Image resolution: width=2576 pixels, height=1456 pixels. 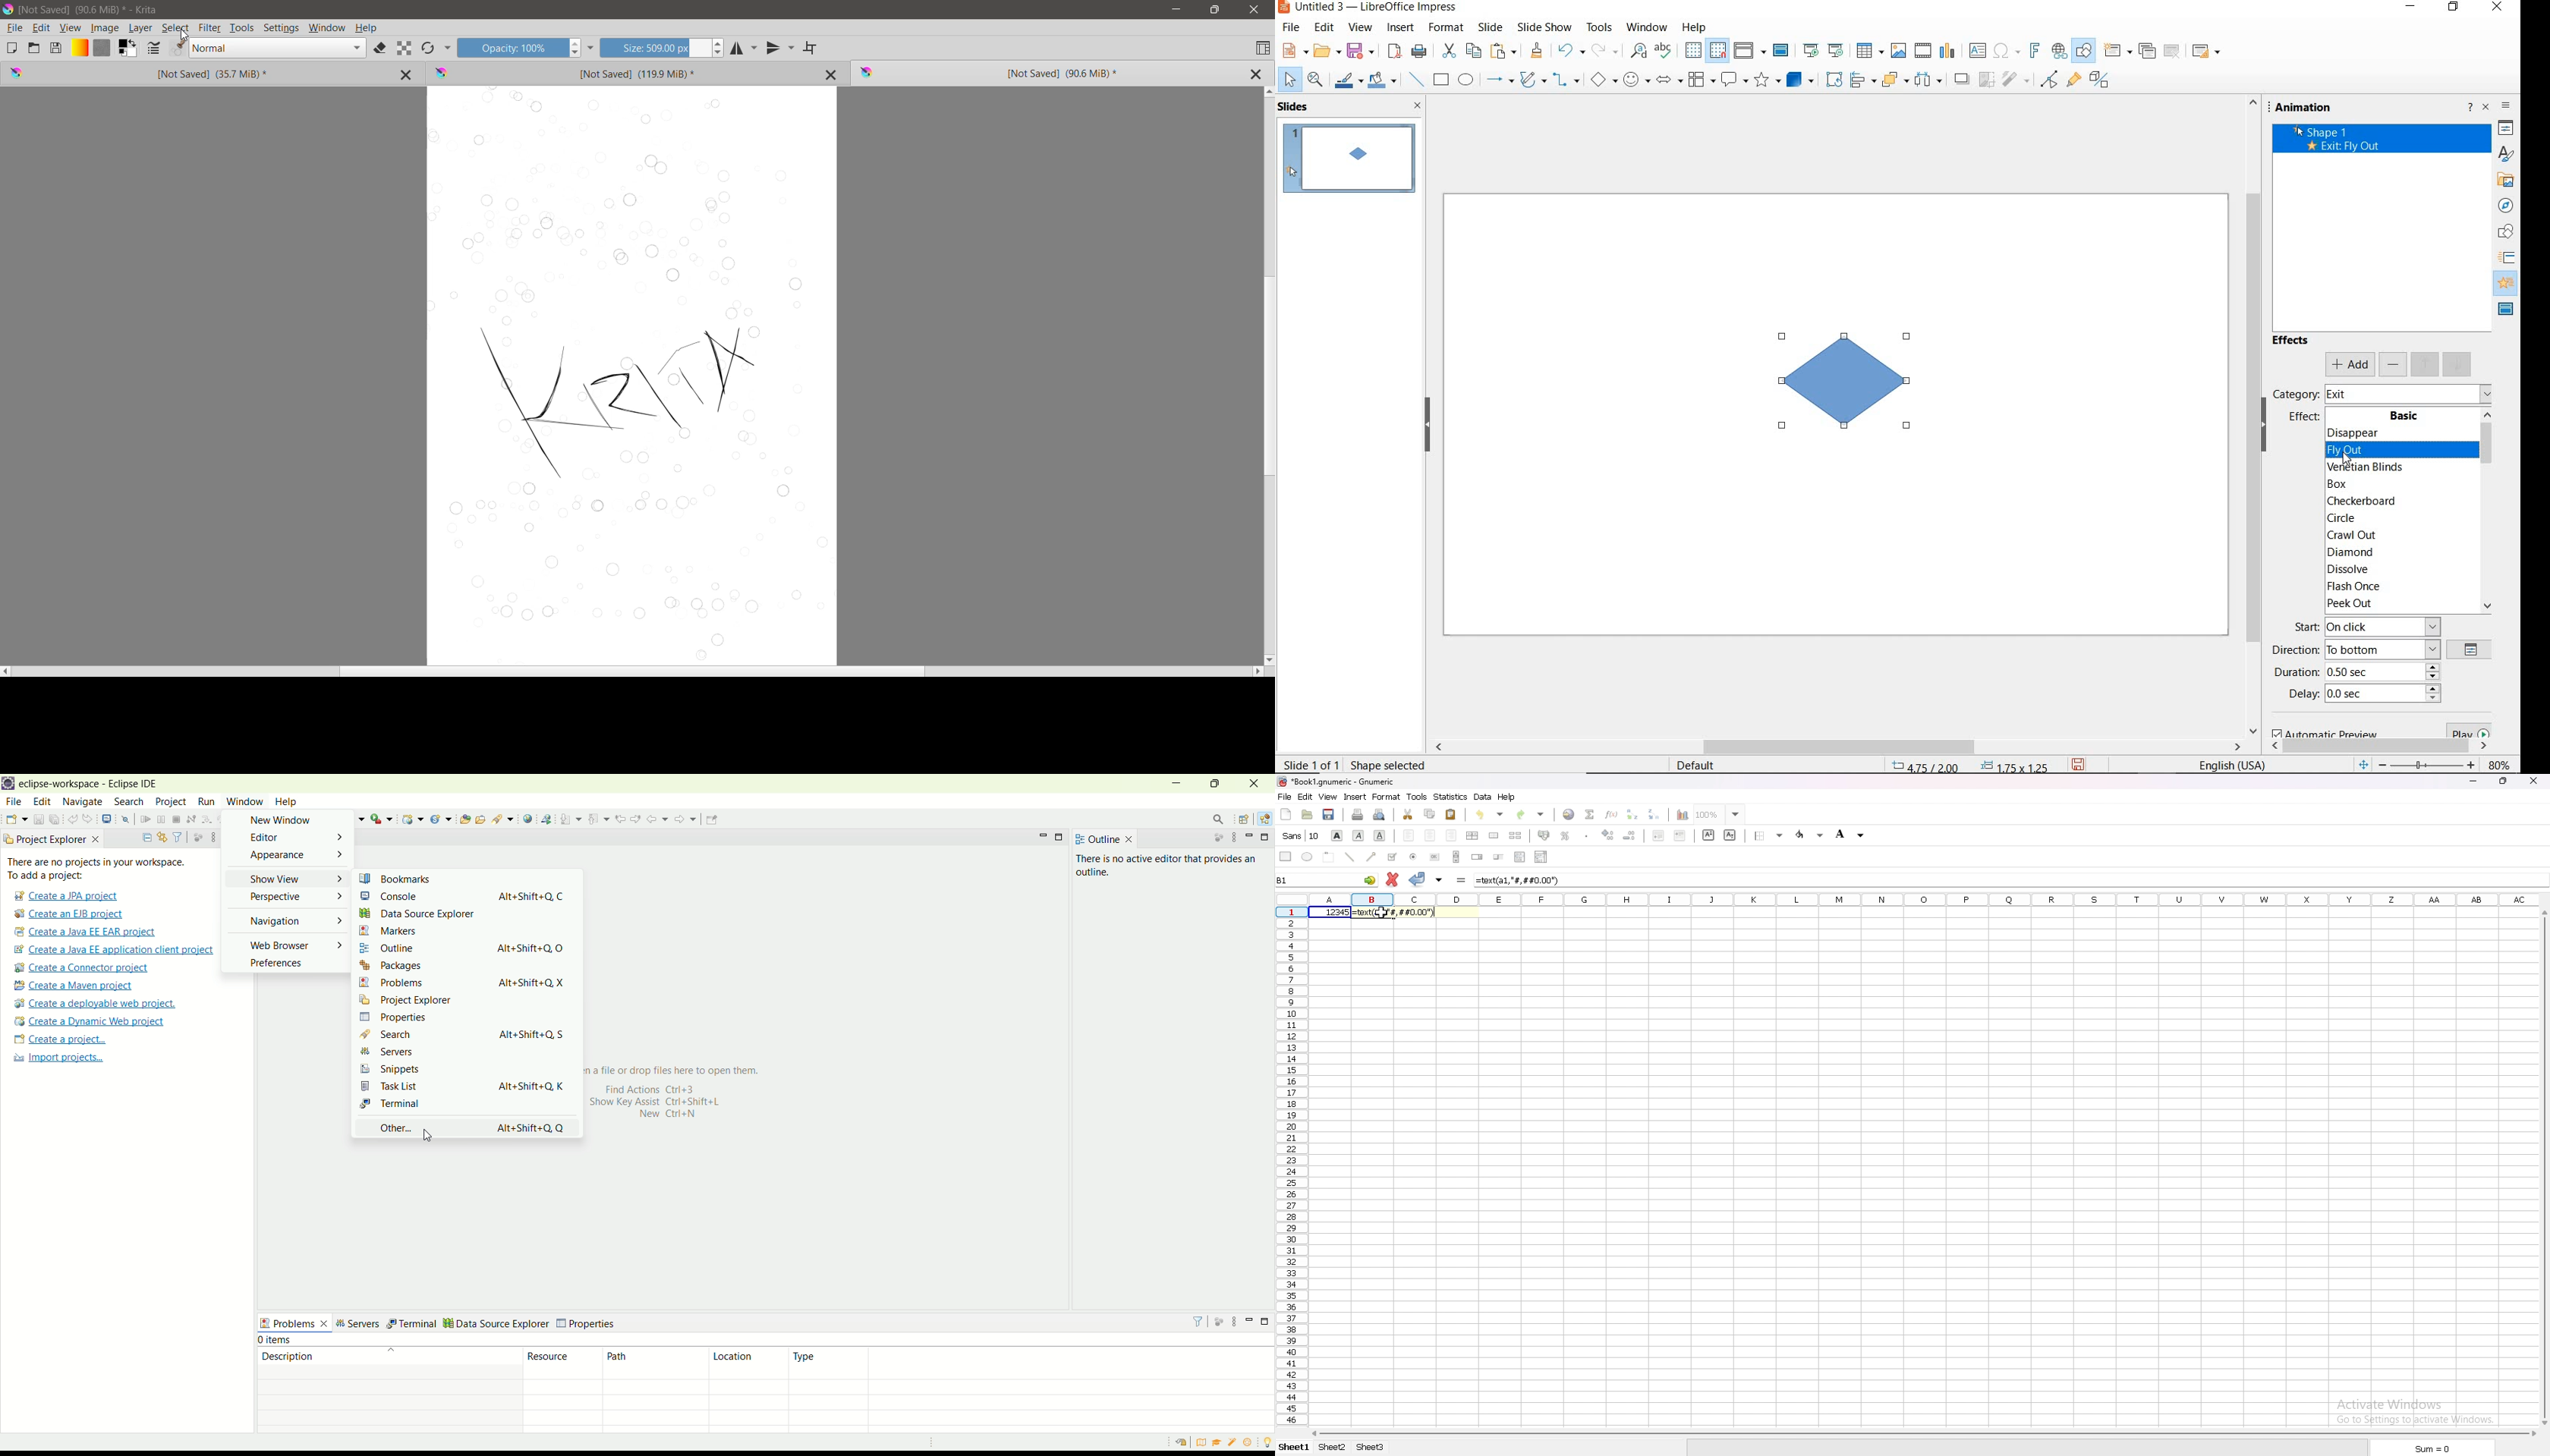 I want to click on Unsaved Image Tab 1, so click(x=169, y=73).